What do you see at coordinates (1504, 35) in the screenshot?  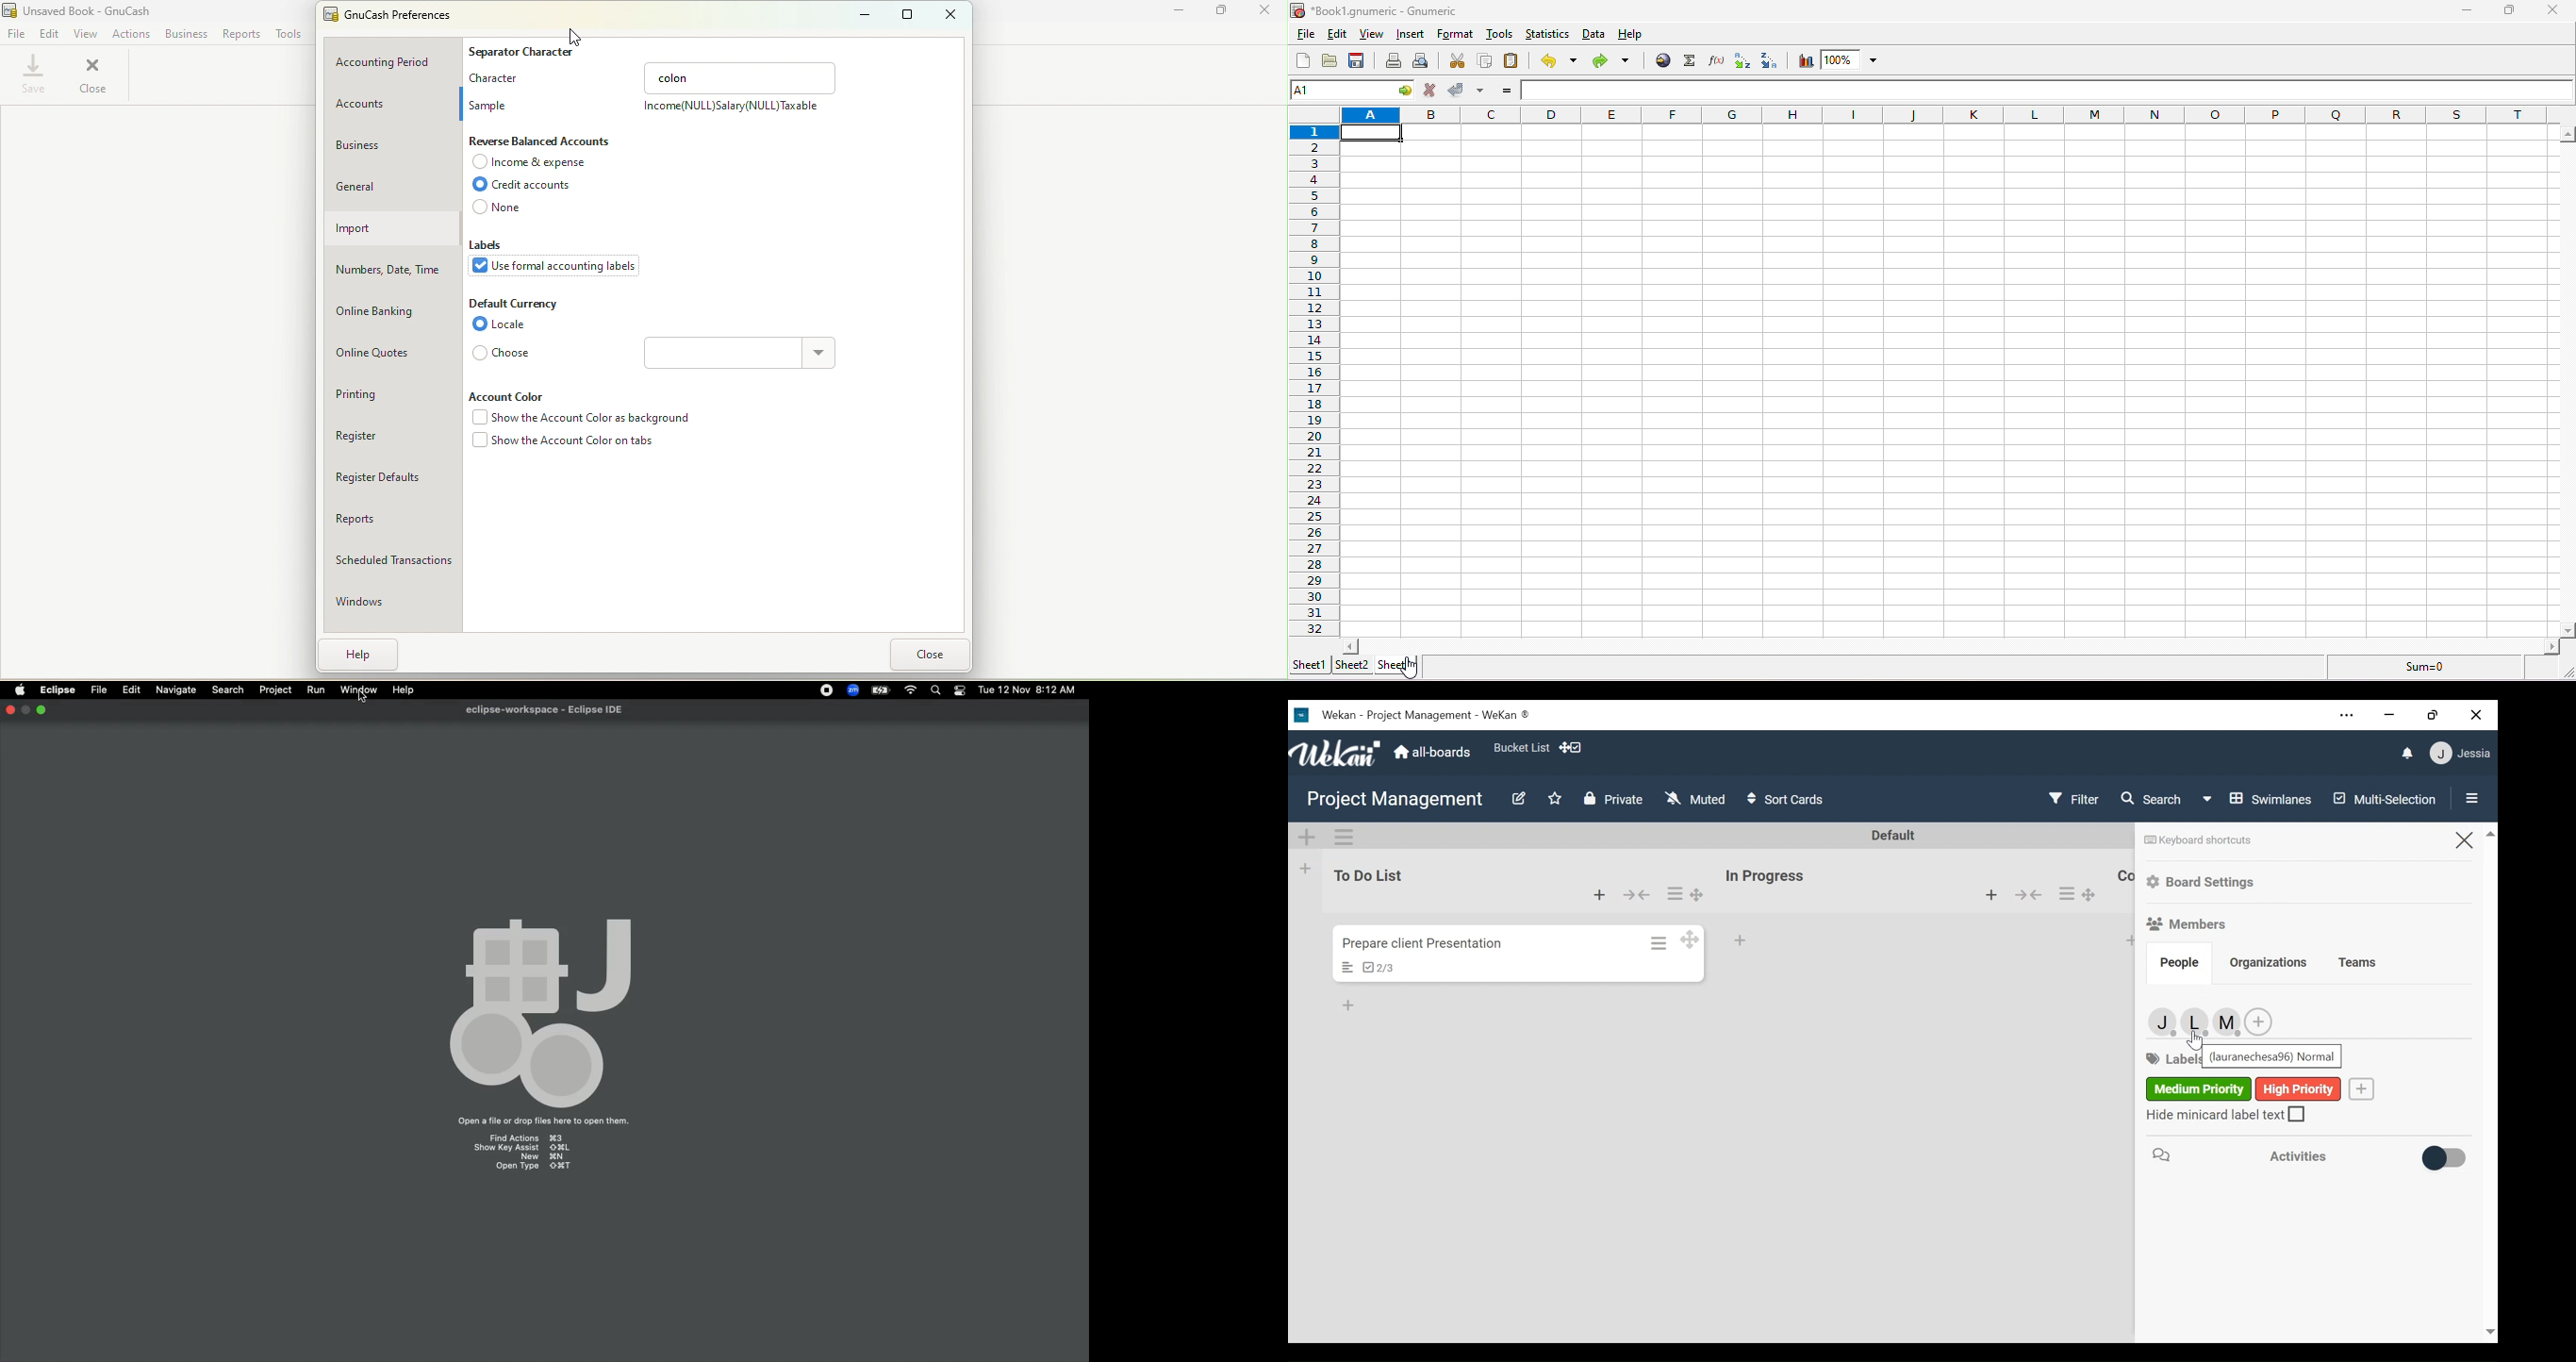 I see `tools` at bounding box center [1504, 35].